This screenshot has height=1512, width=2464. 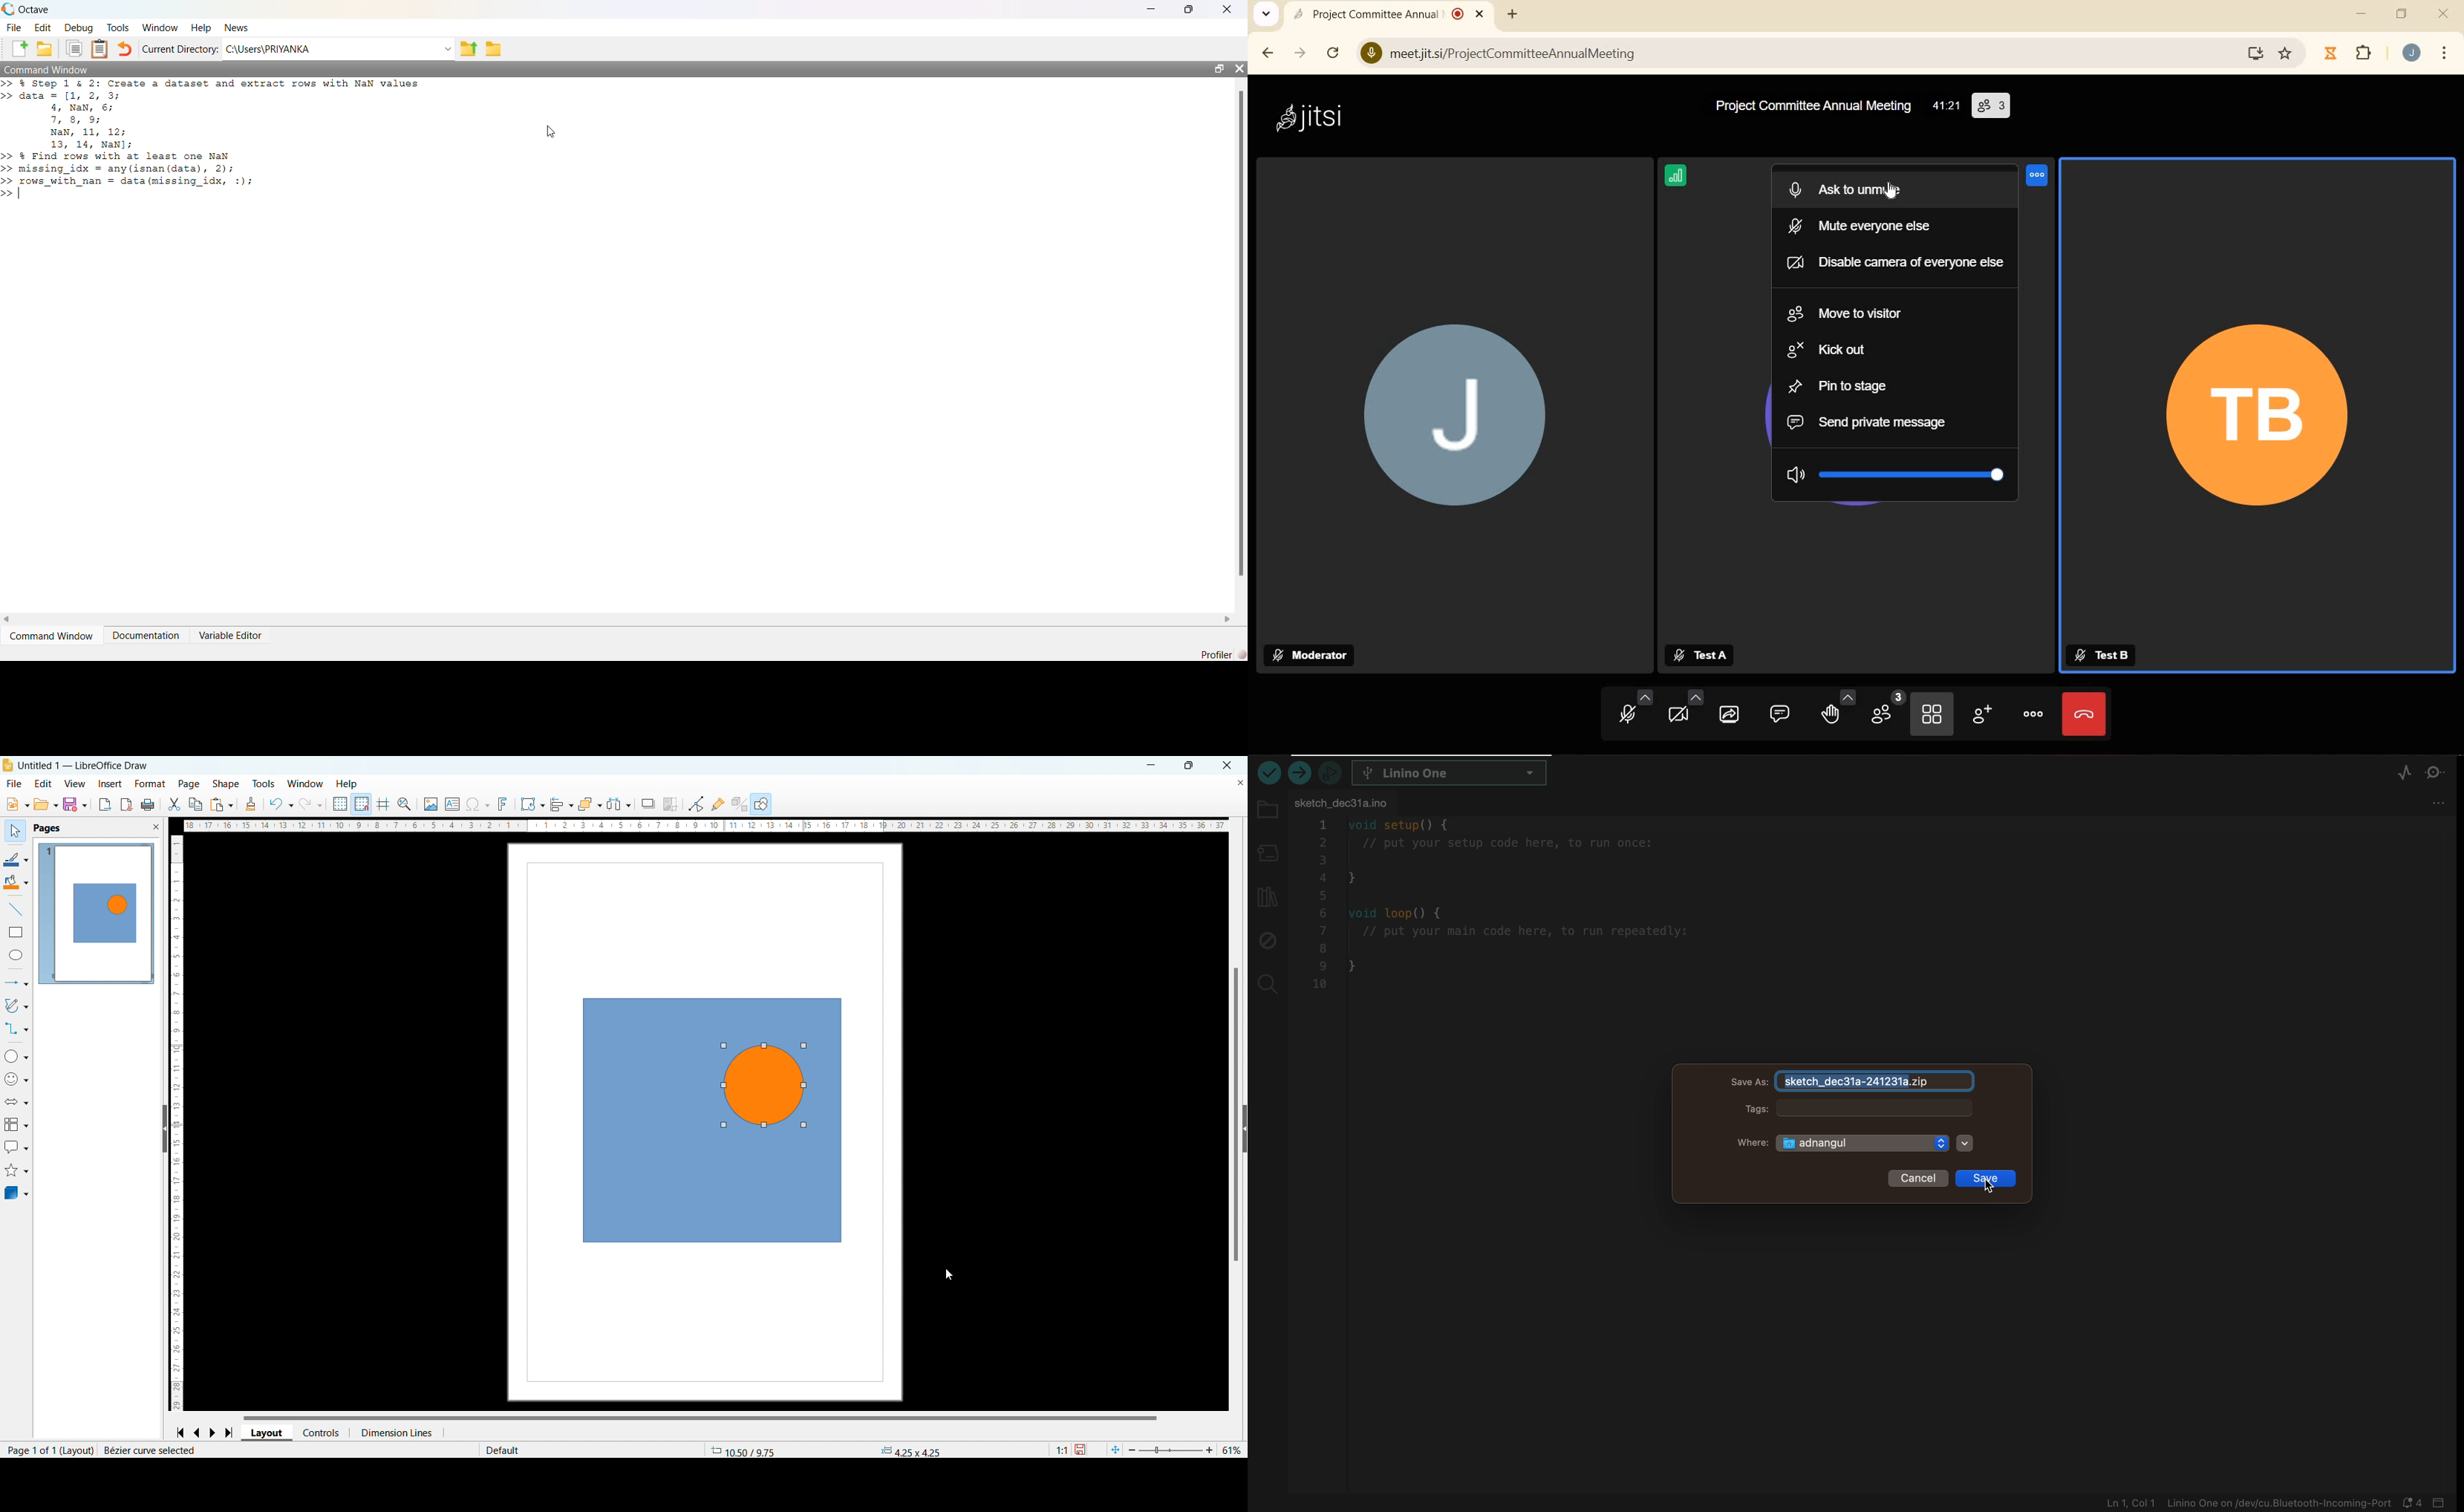 What do you see at coordinates (383, 804) in the screenshot?
I see `helplines while moving` at bounding box center [383, 804].